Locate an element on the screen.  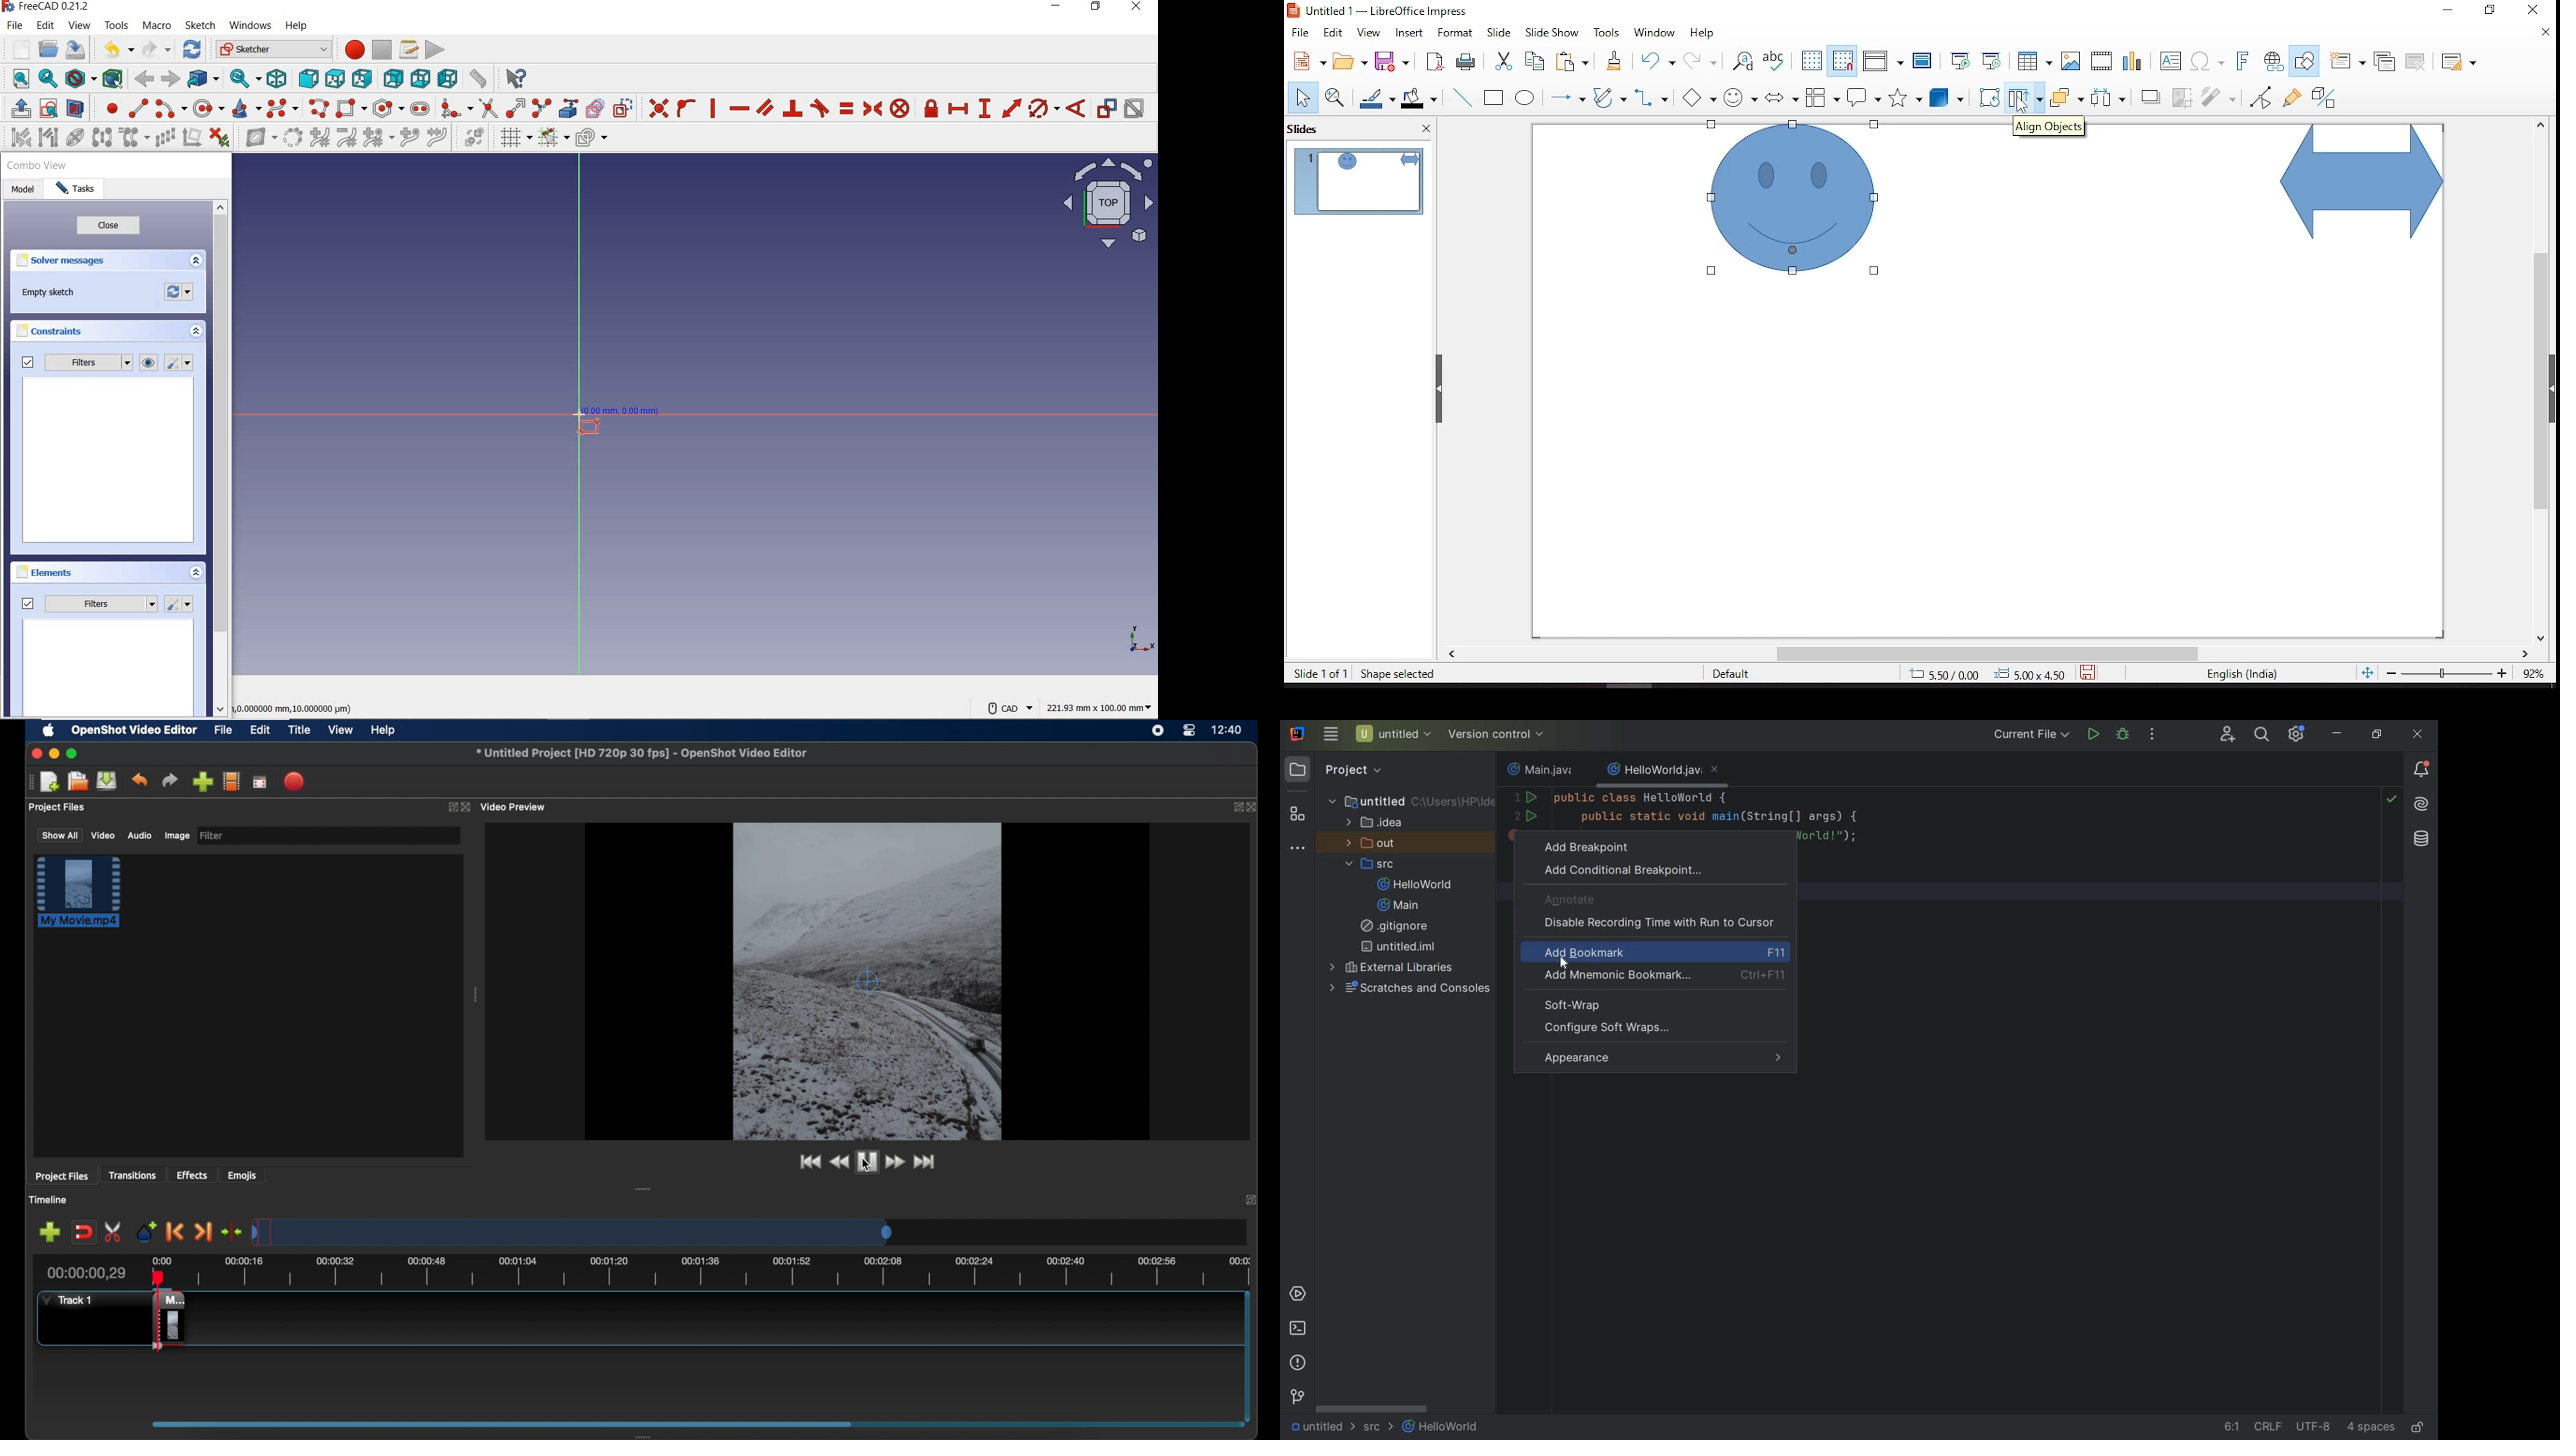
constrain equal is located at coordinates (846, 108).